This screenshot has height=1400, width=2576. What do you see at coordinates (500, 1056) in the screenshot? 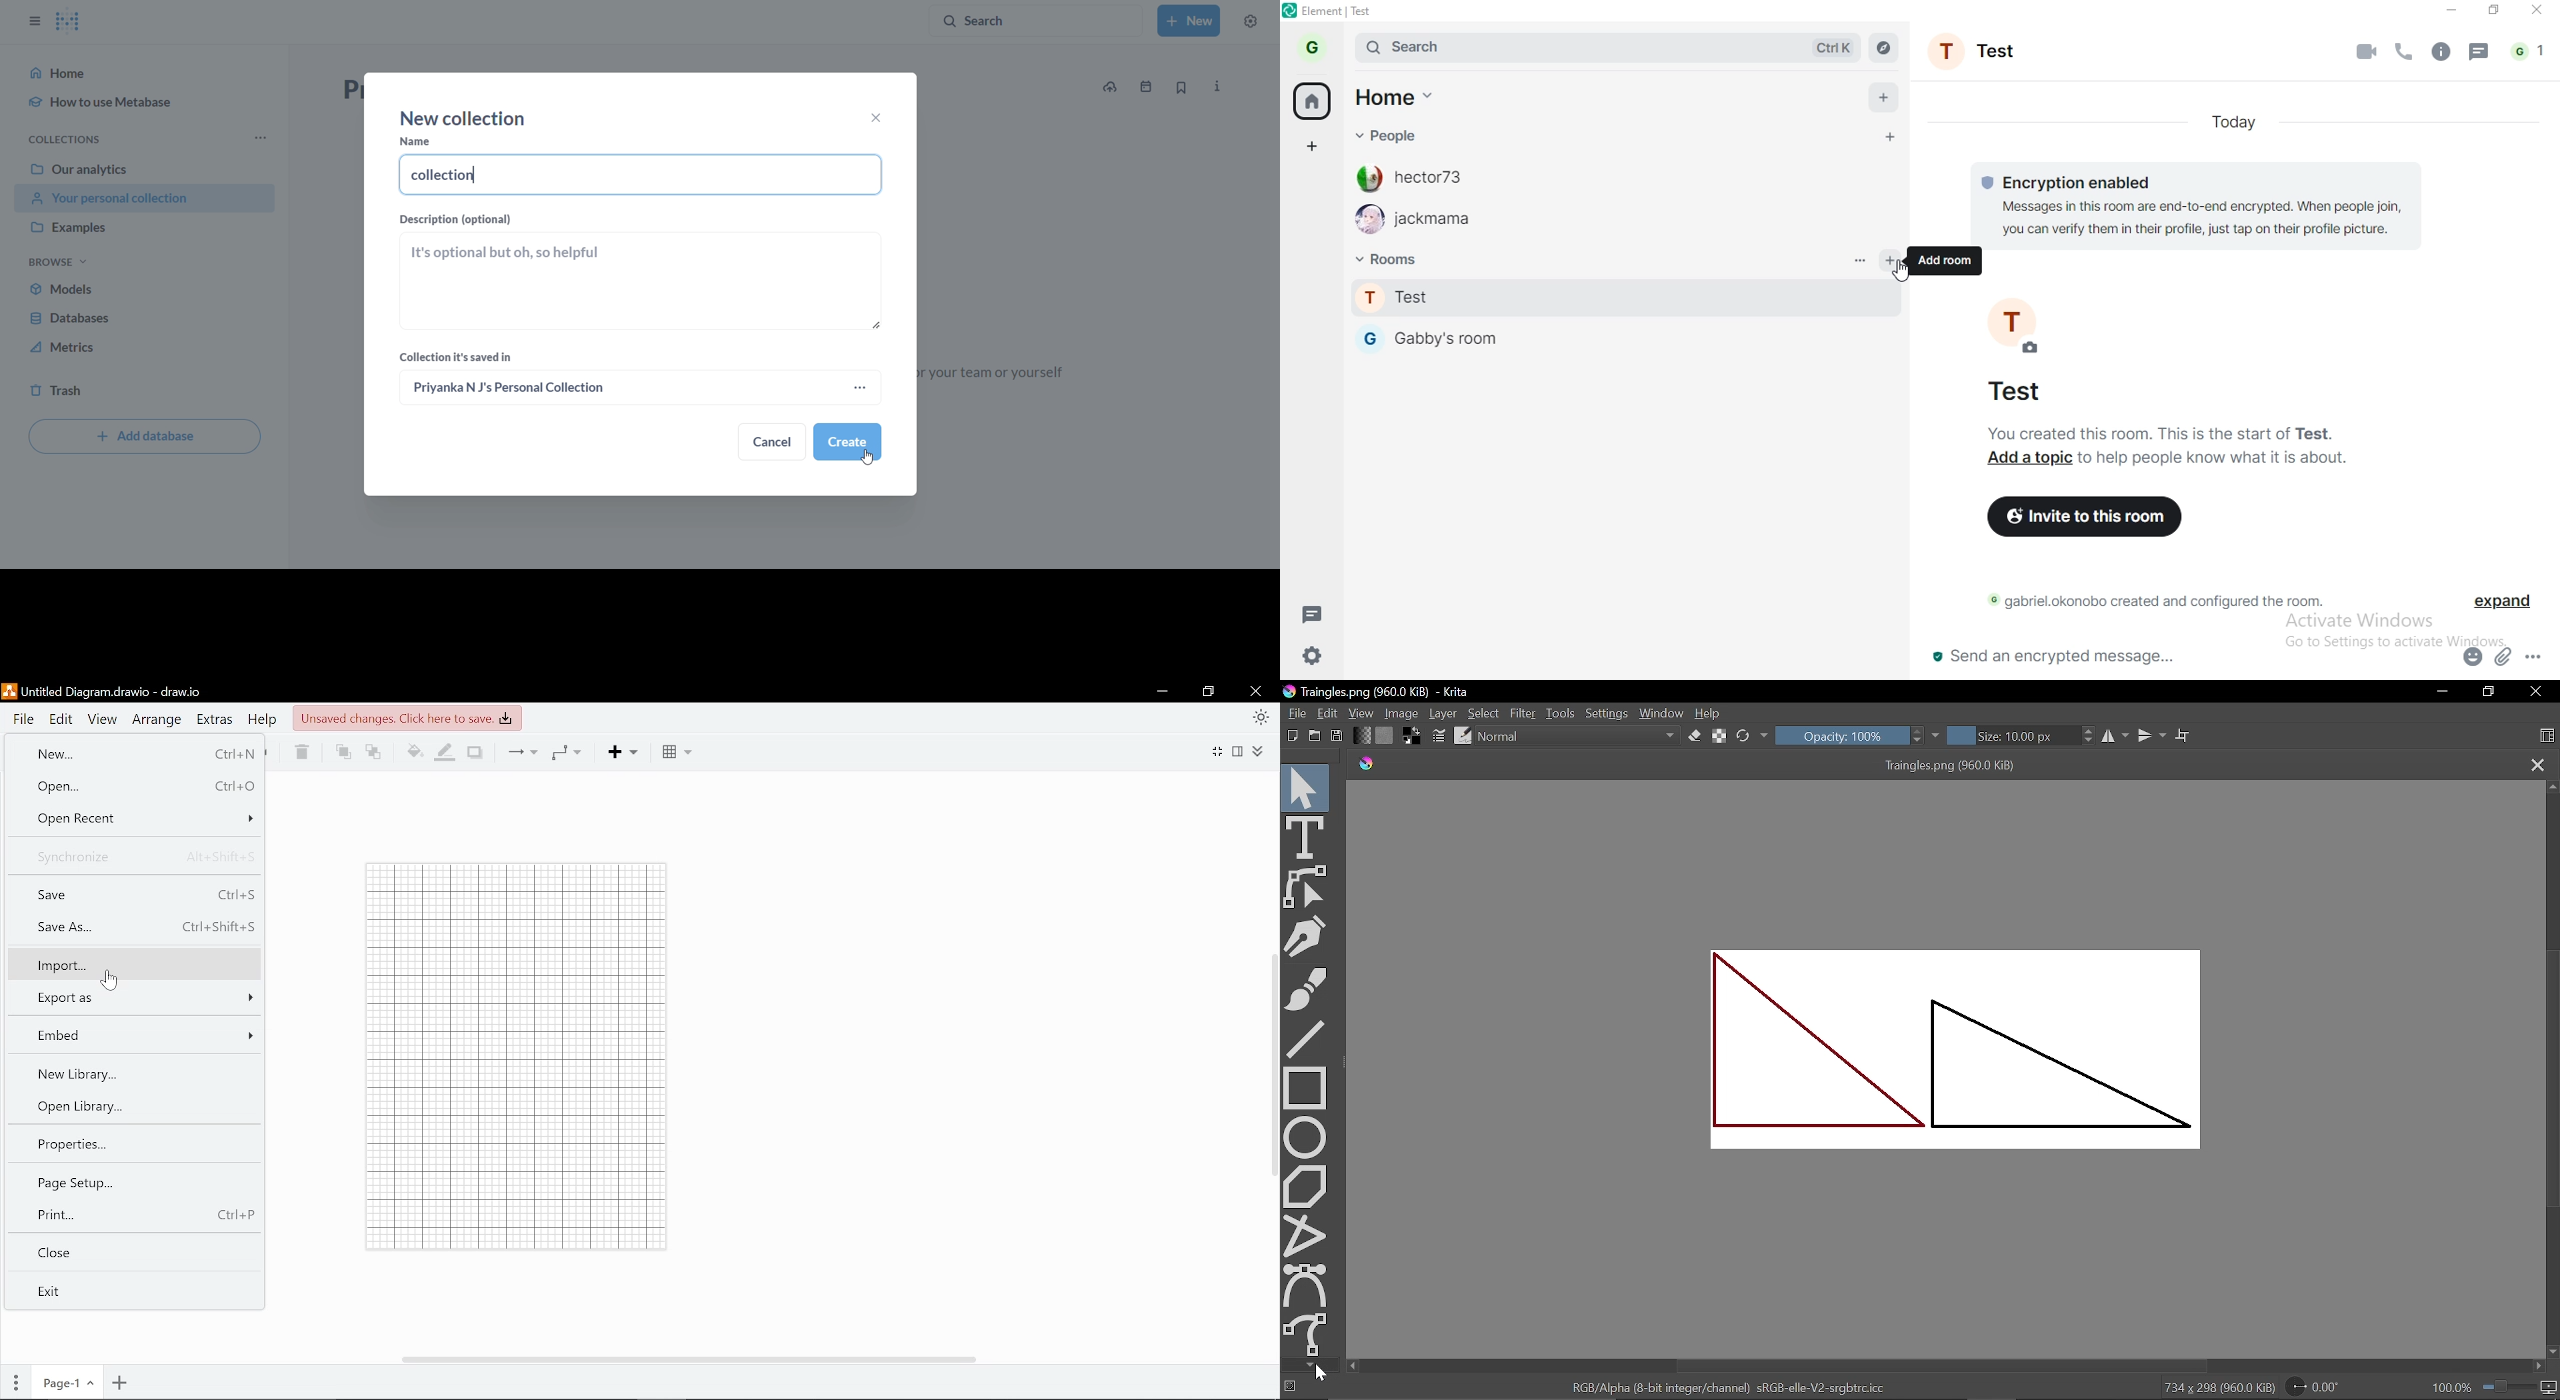
I see `Grid lines` at bounding box center [500, 1056].